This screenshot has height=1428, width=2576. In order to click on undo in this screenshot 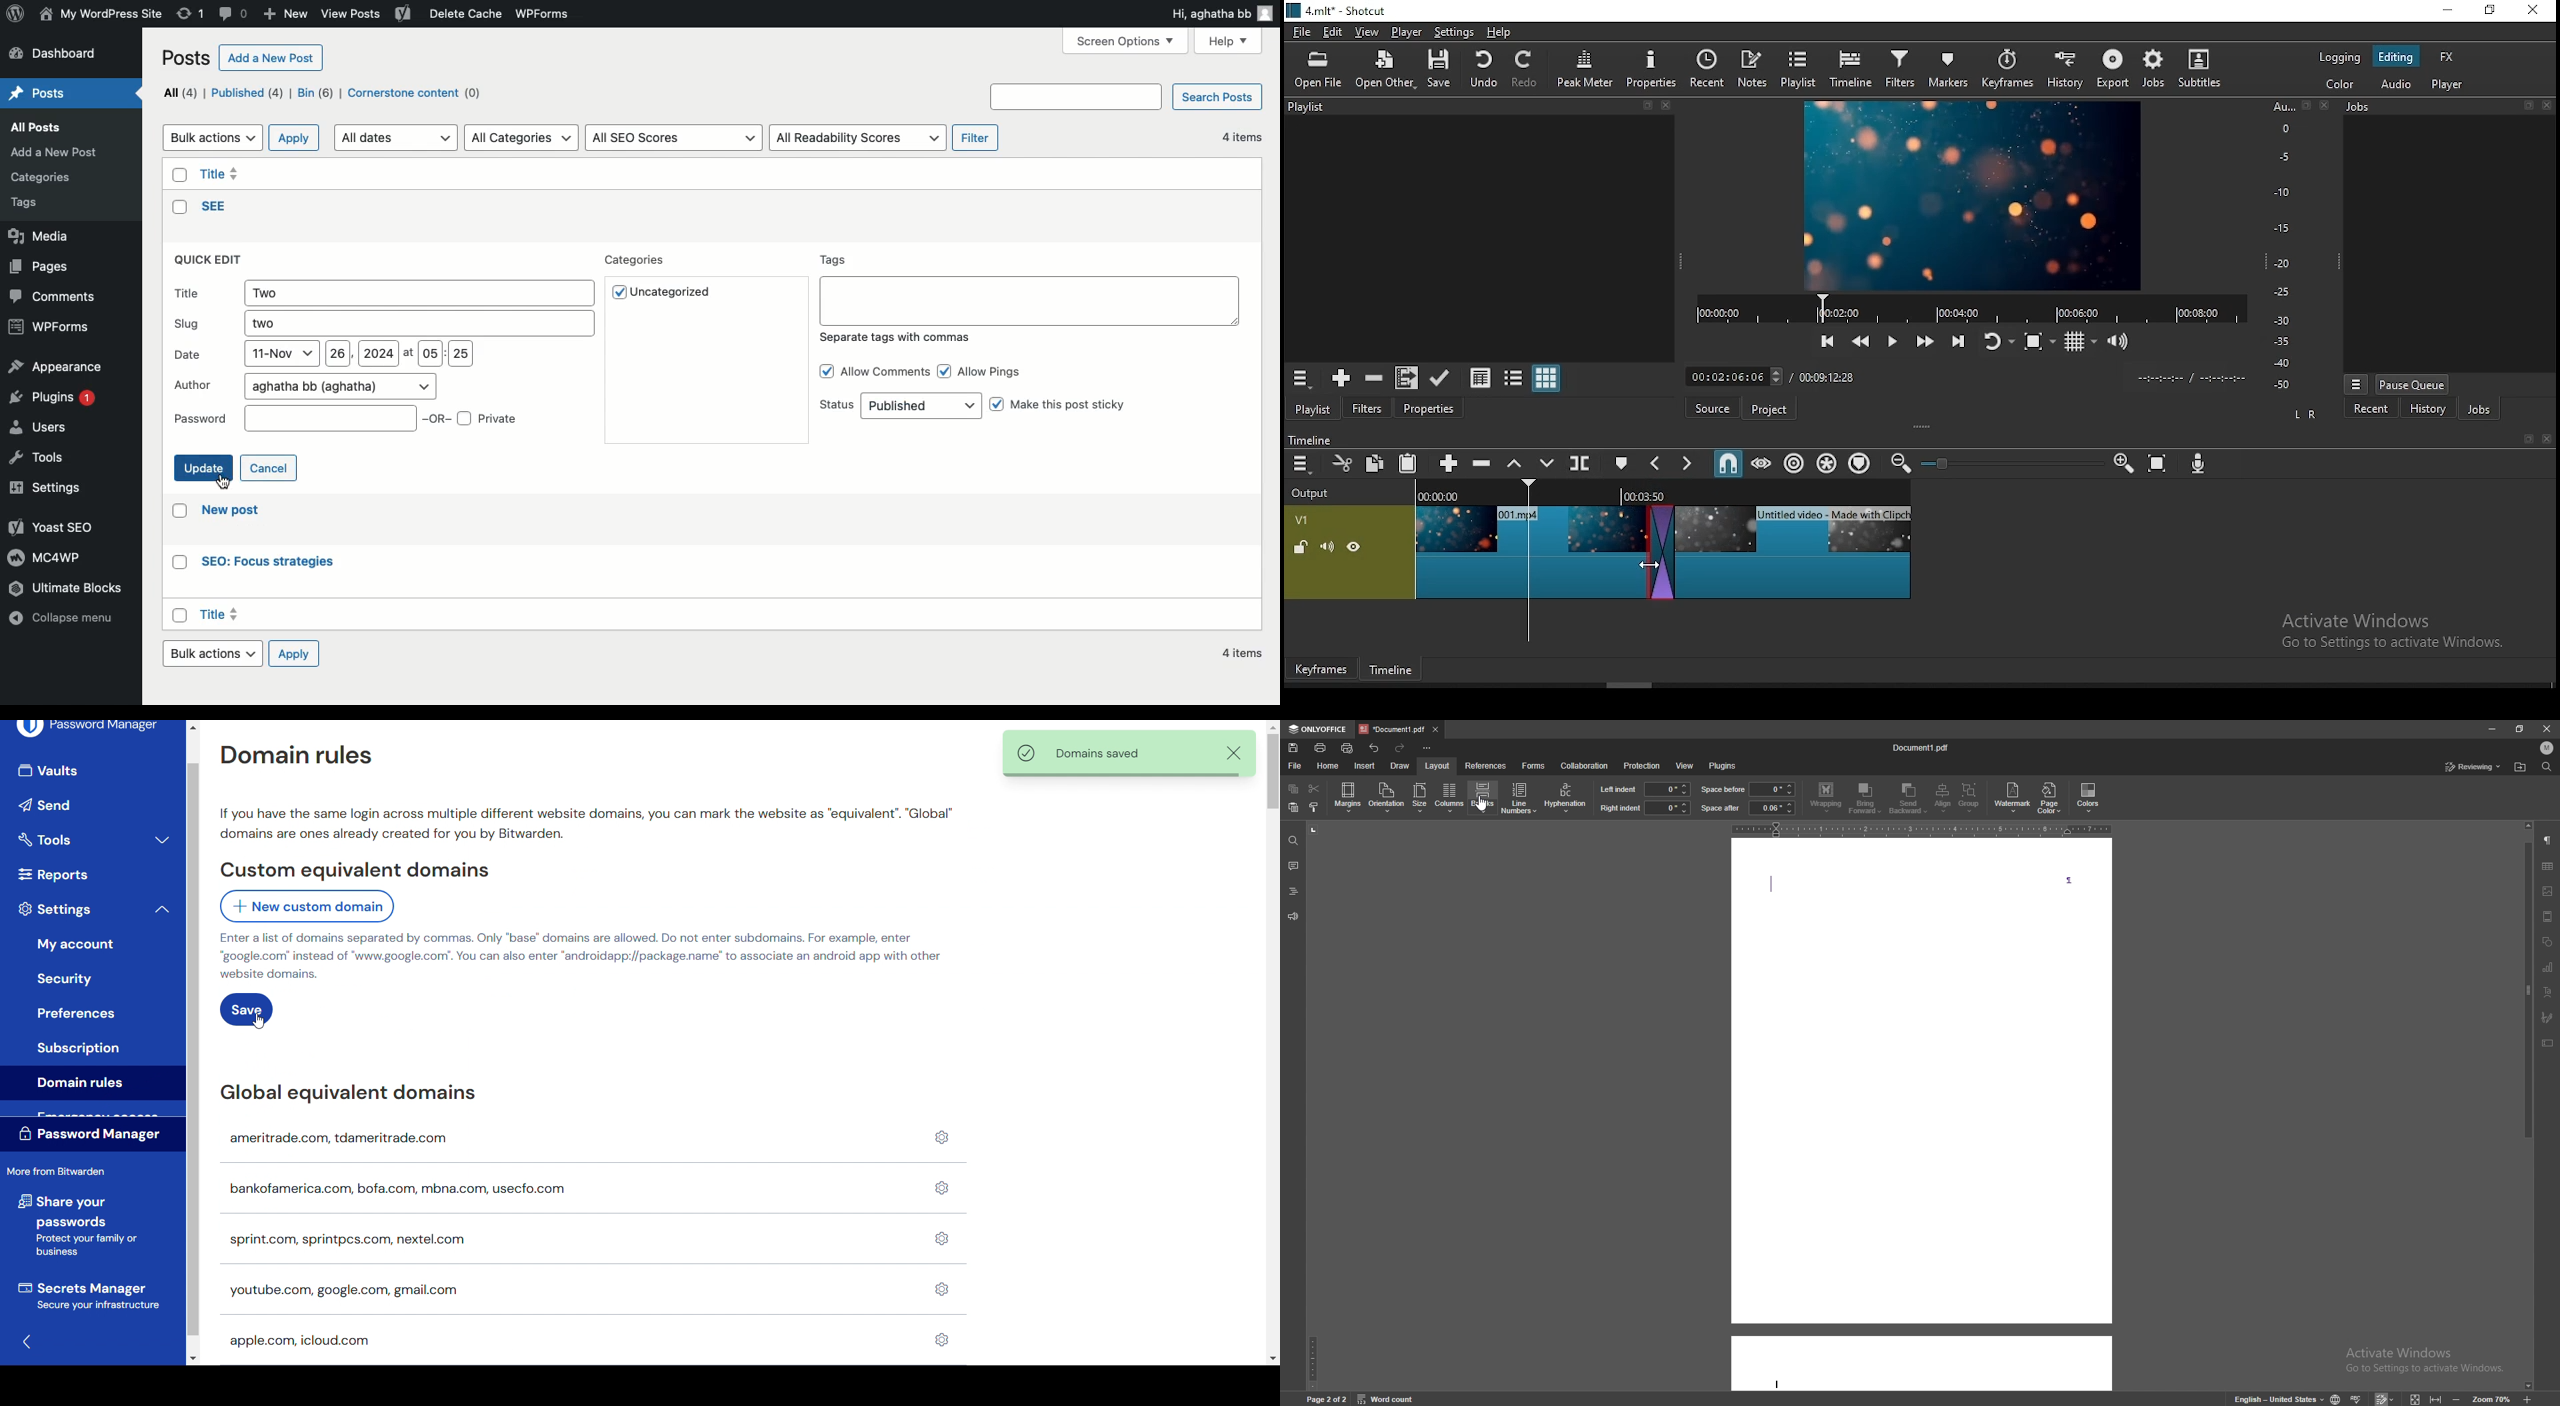, I will do `click(1483, 68)`.